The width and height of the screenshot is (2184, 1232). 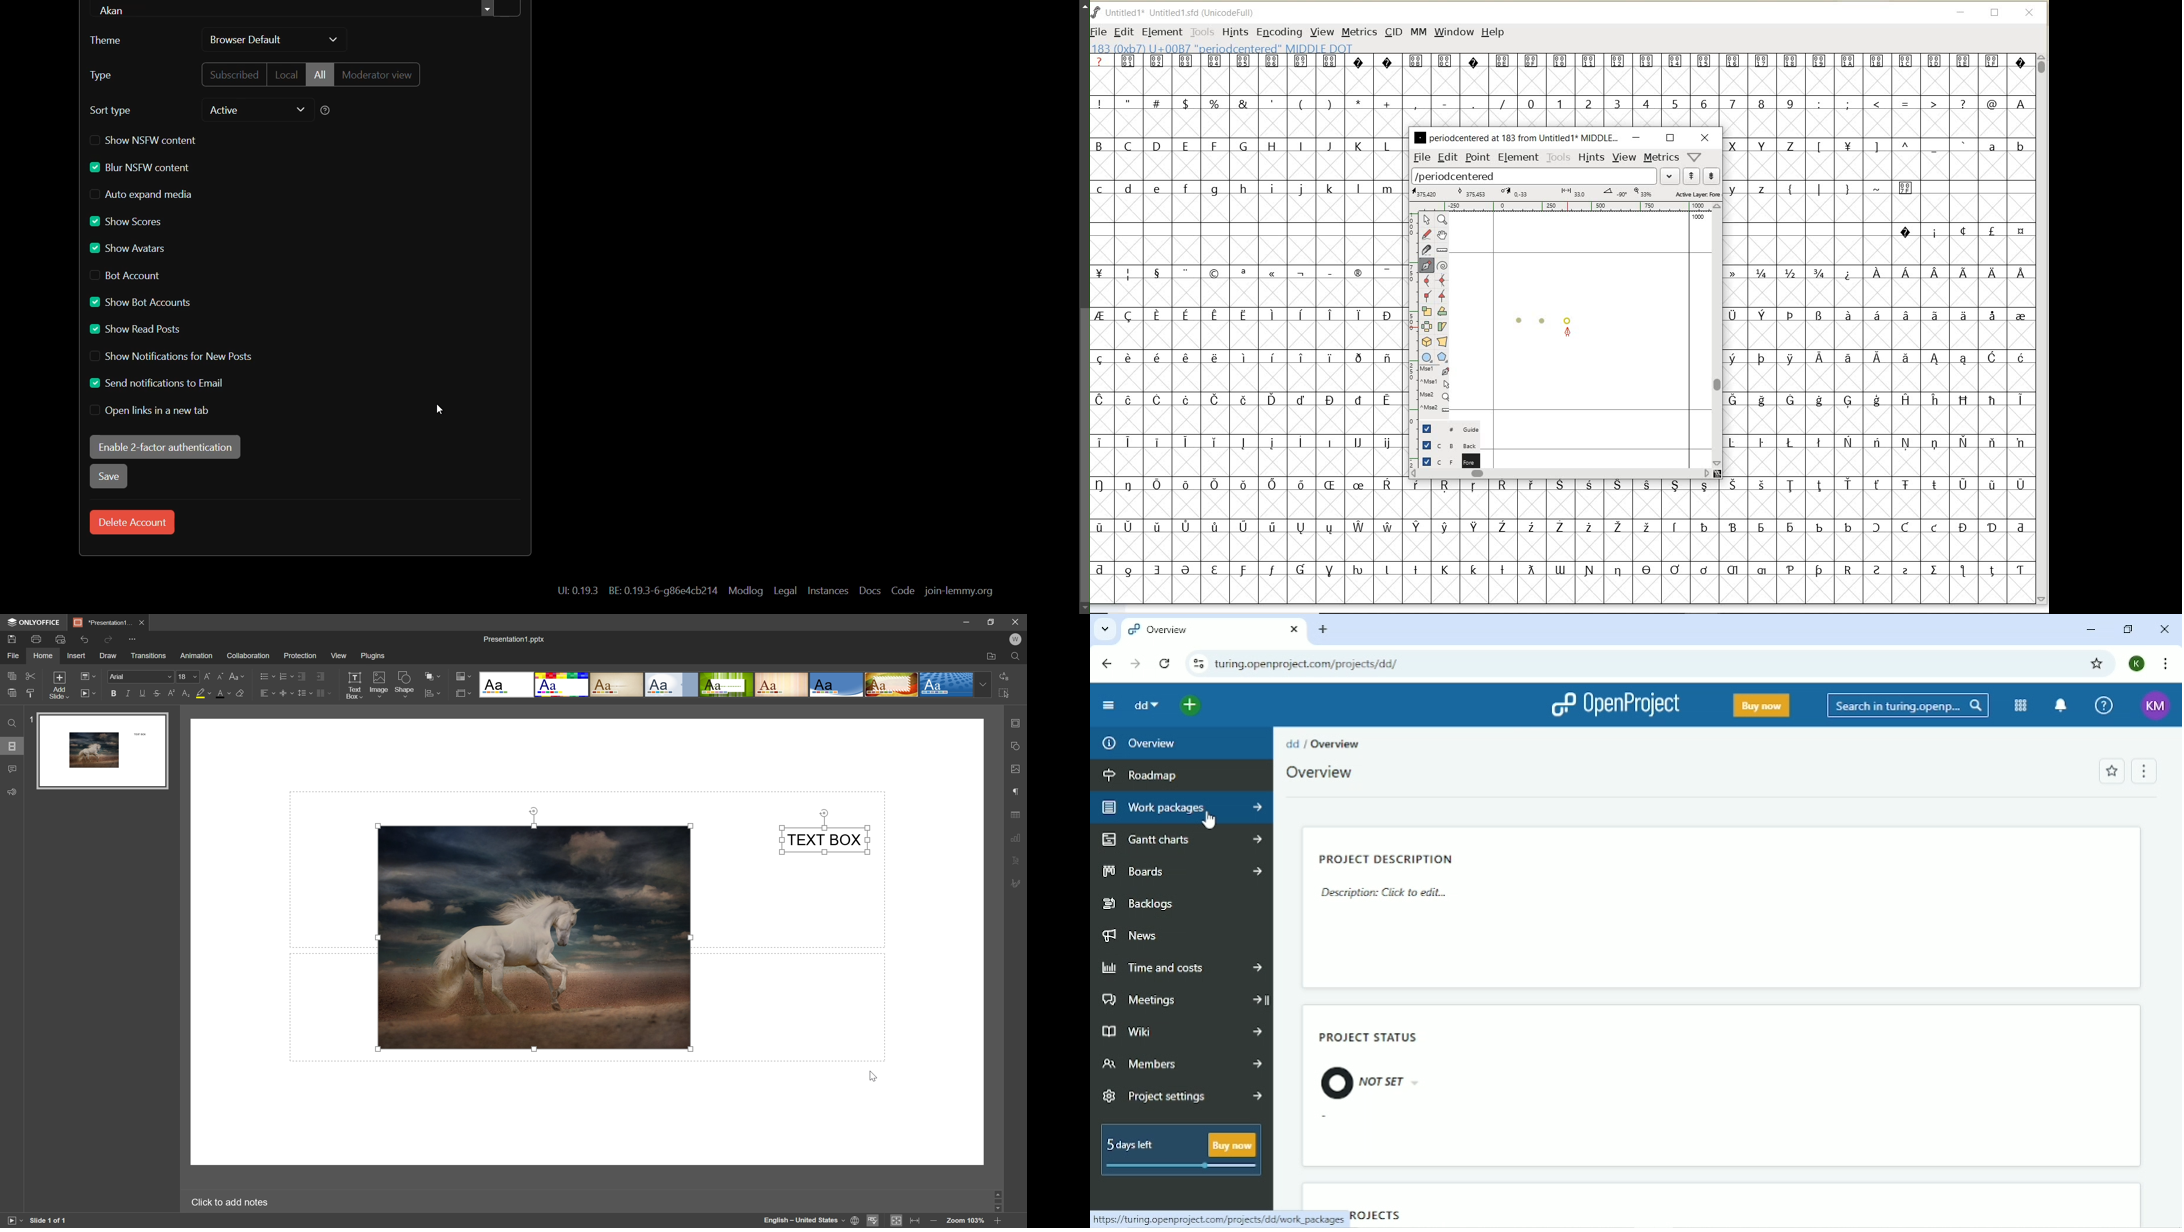 I want to click on zoom in, so click(x=998, y=1222).